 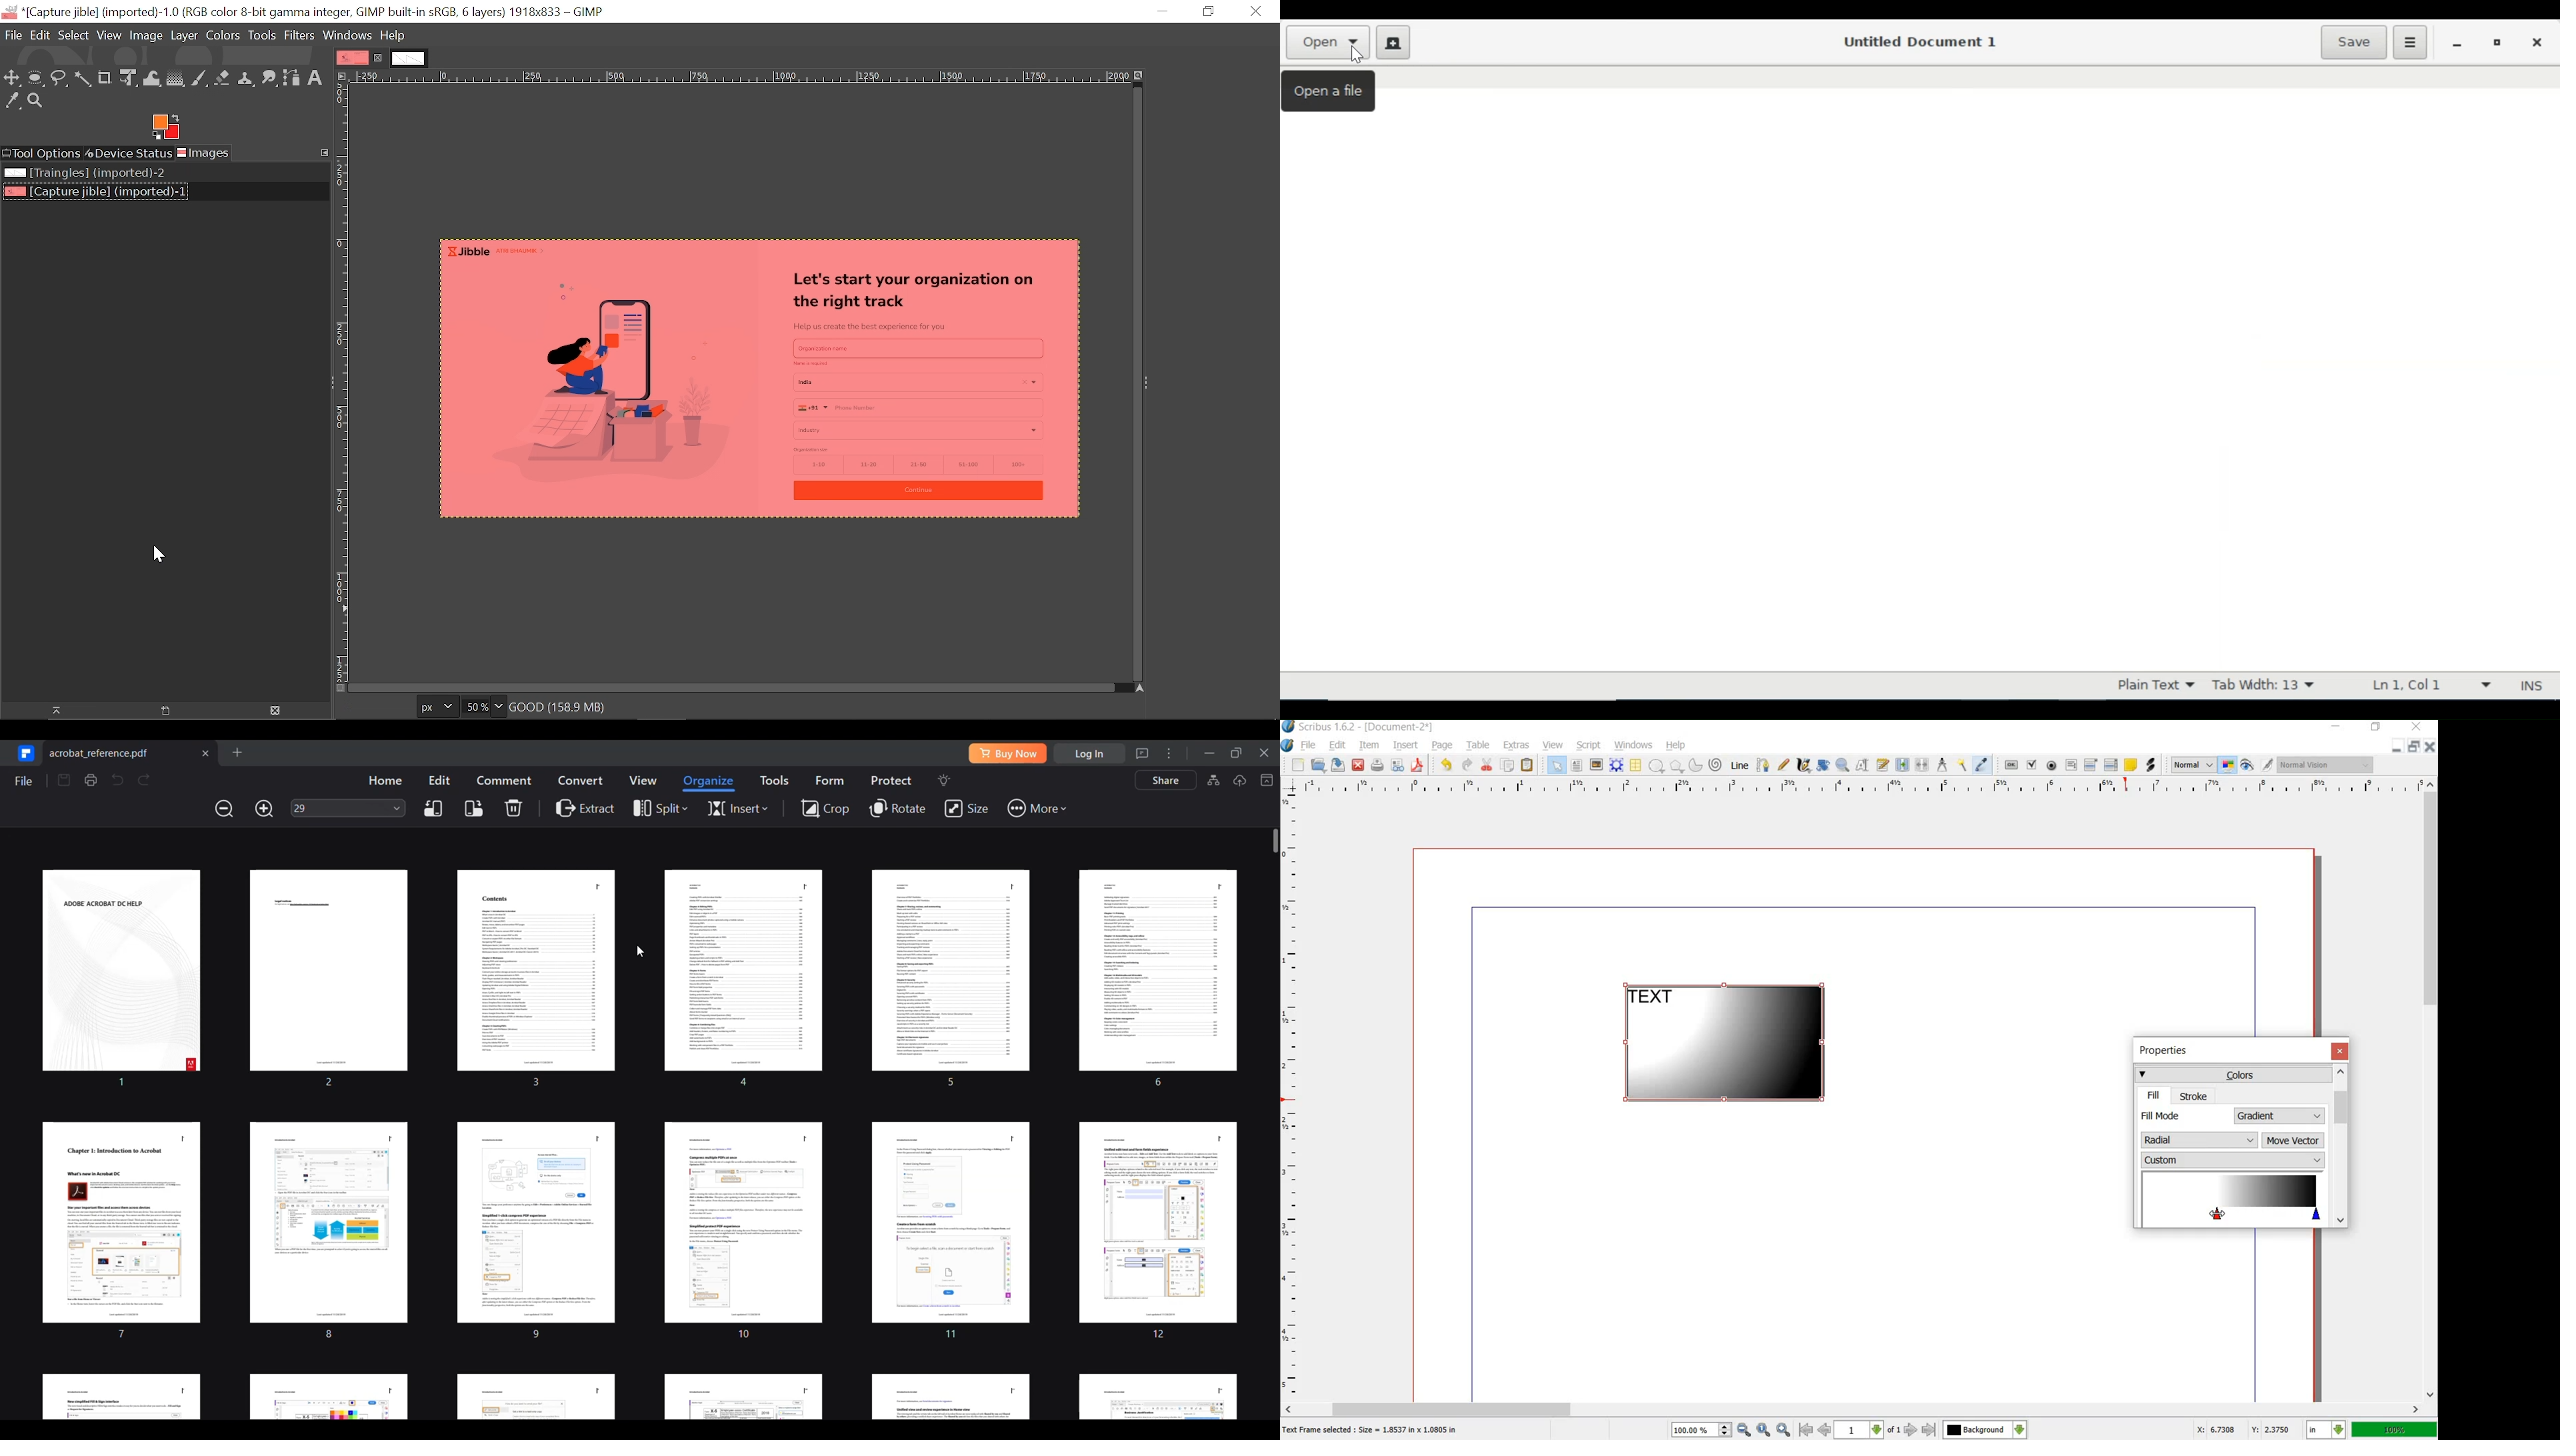 I want to click on item, so click(x=1368, y=747).